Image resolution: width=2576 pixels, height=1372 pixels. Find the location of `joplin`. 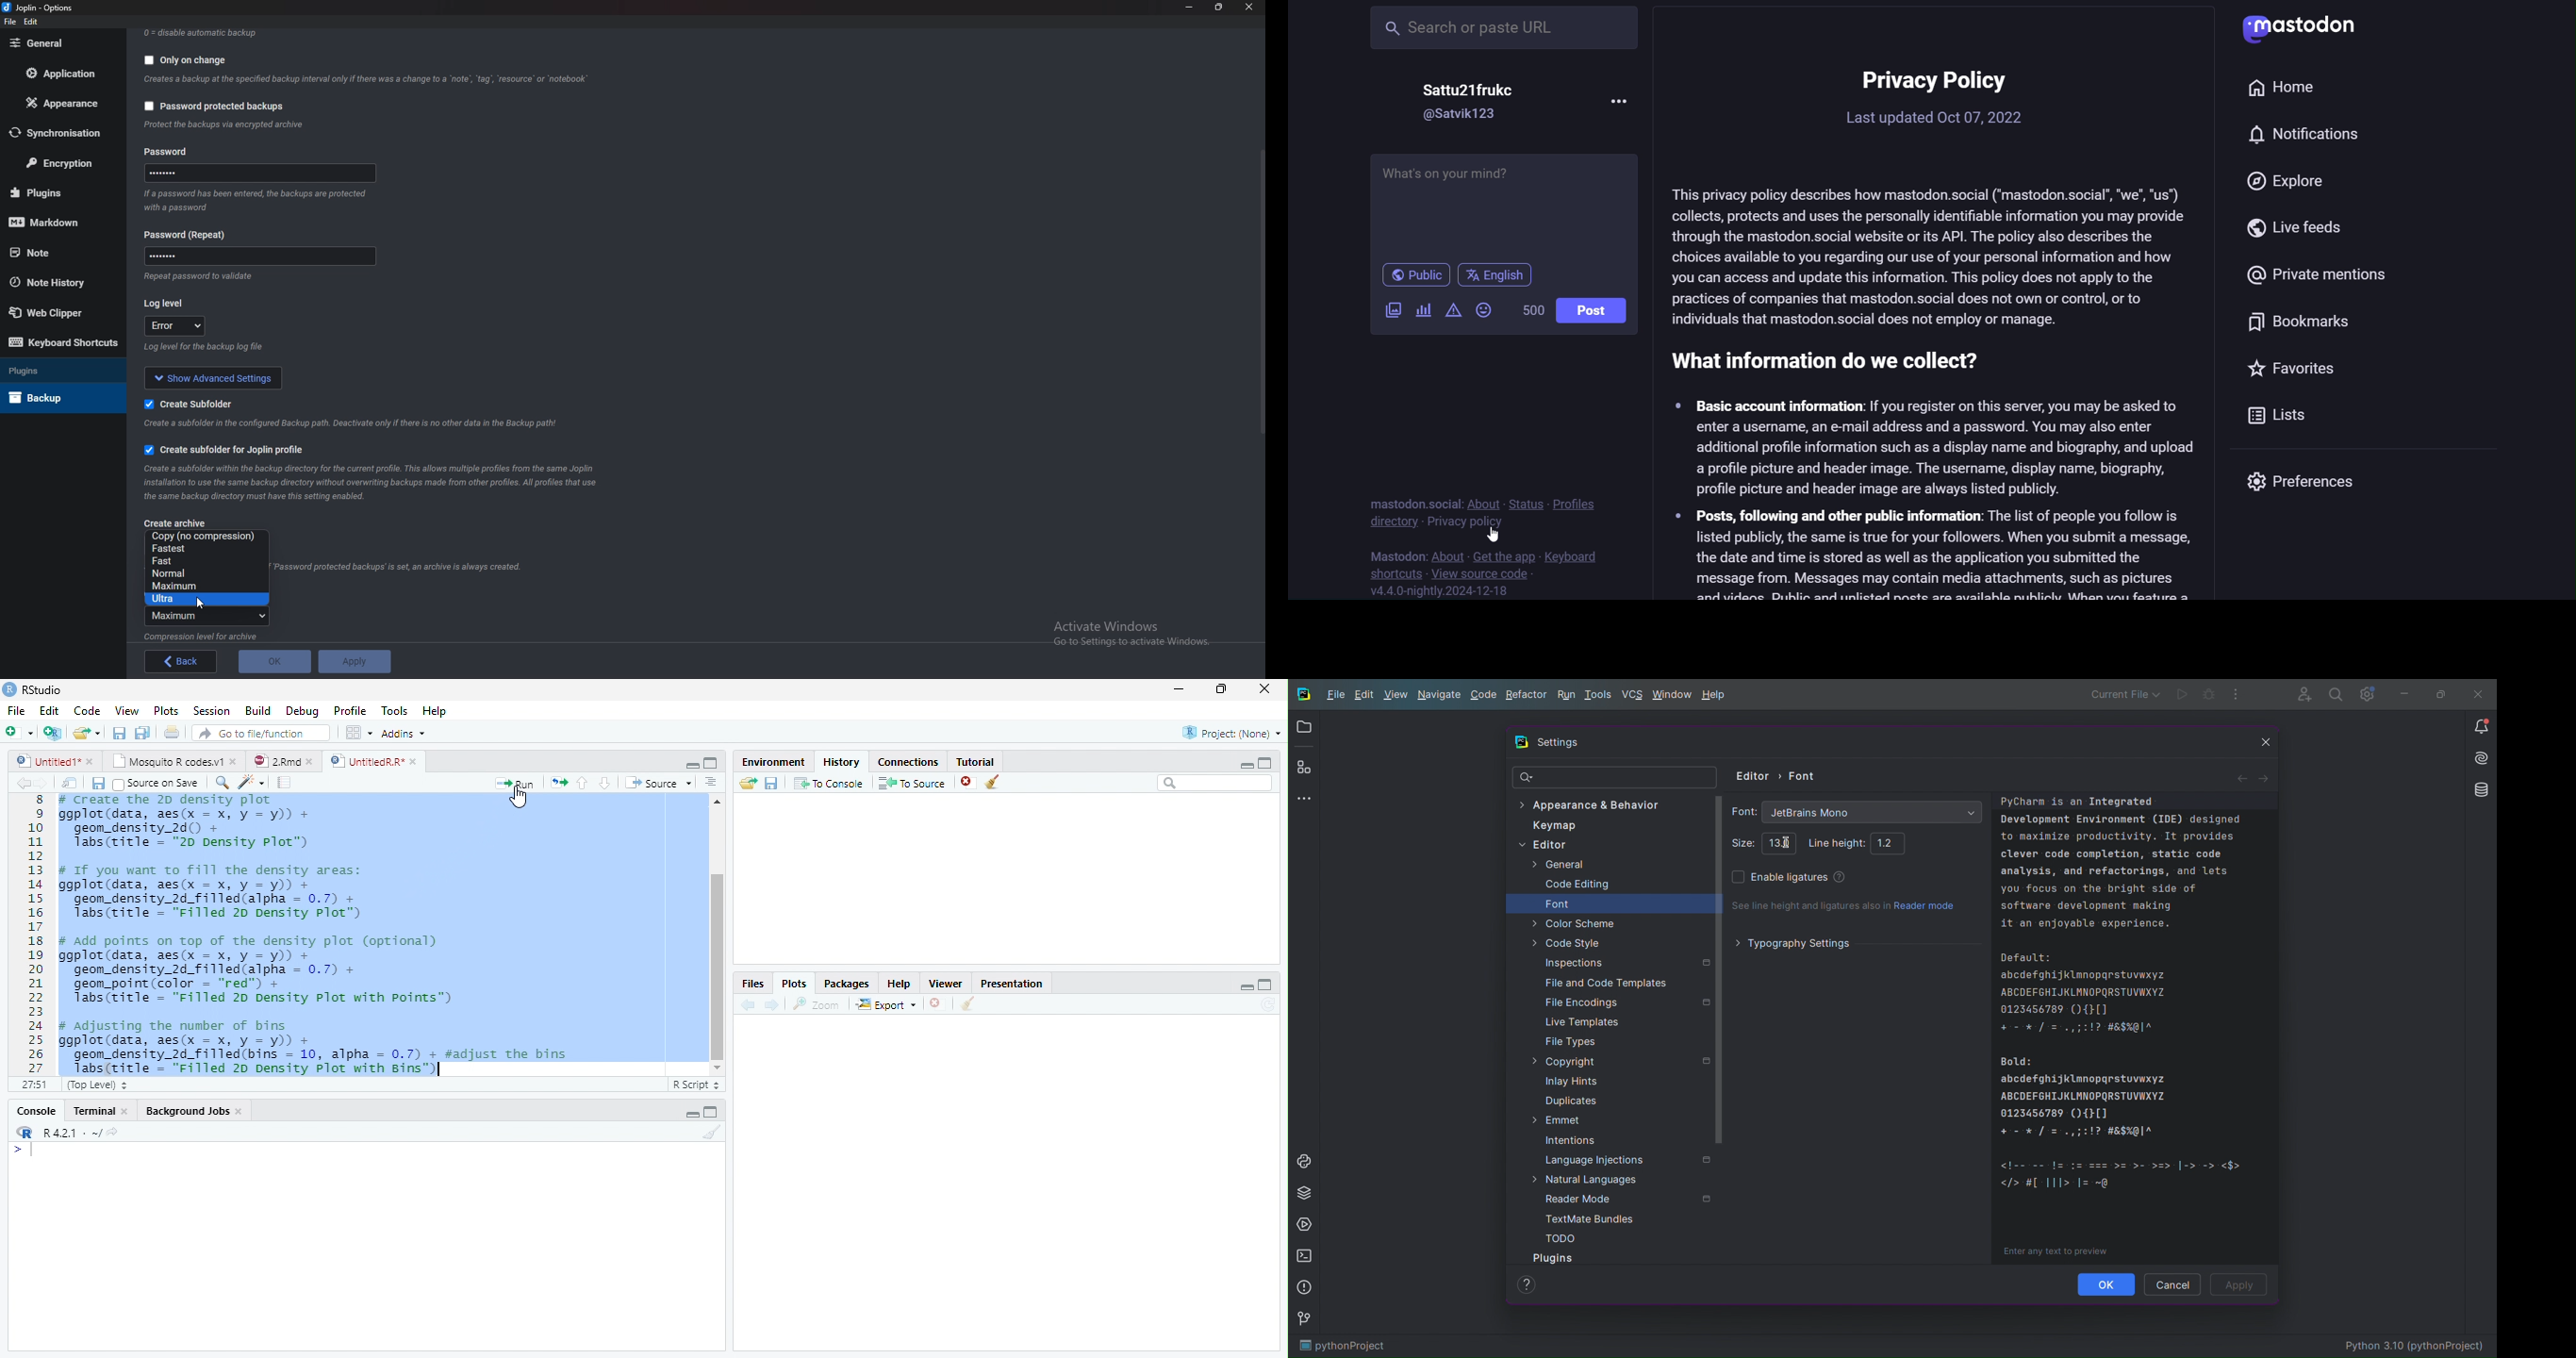

joplin is located at coordinates (39, 8).